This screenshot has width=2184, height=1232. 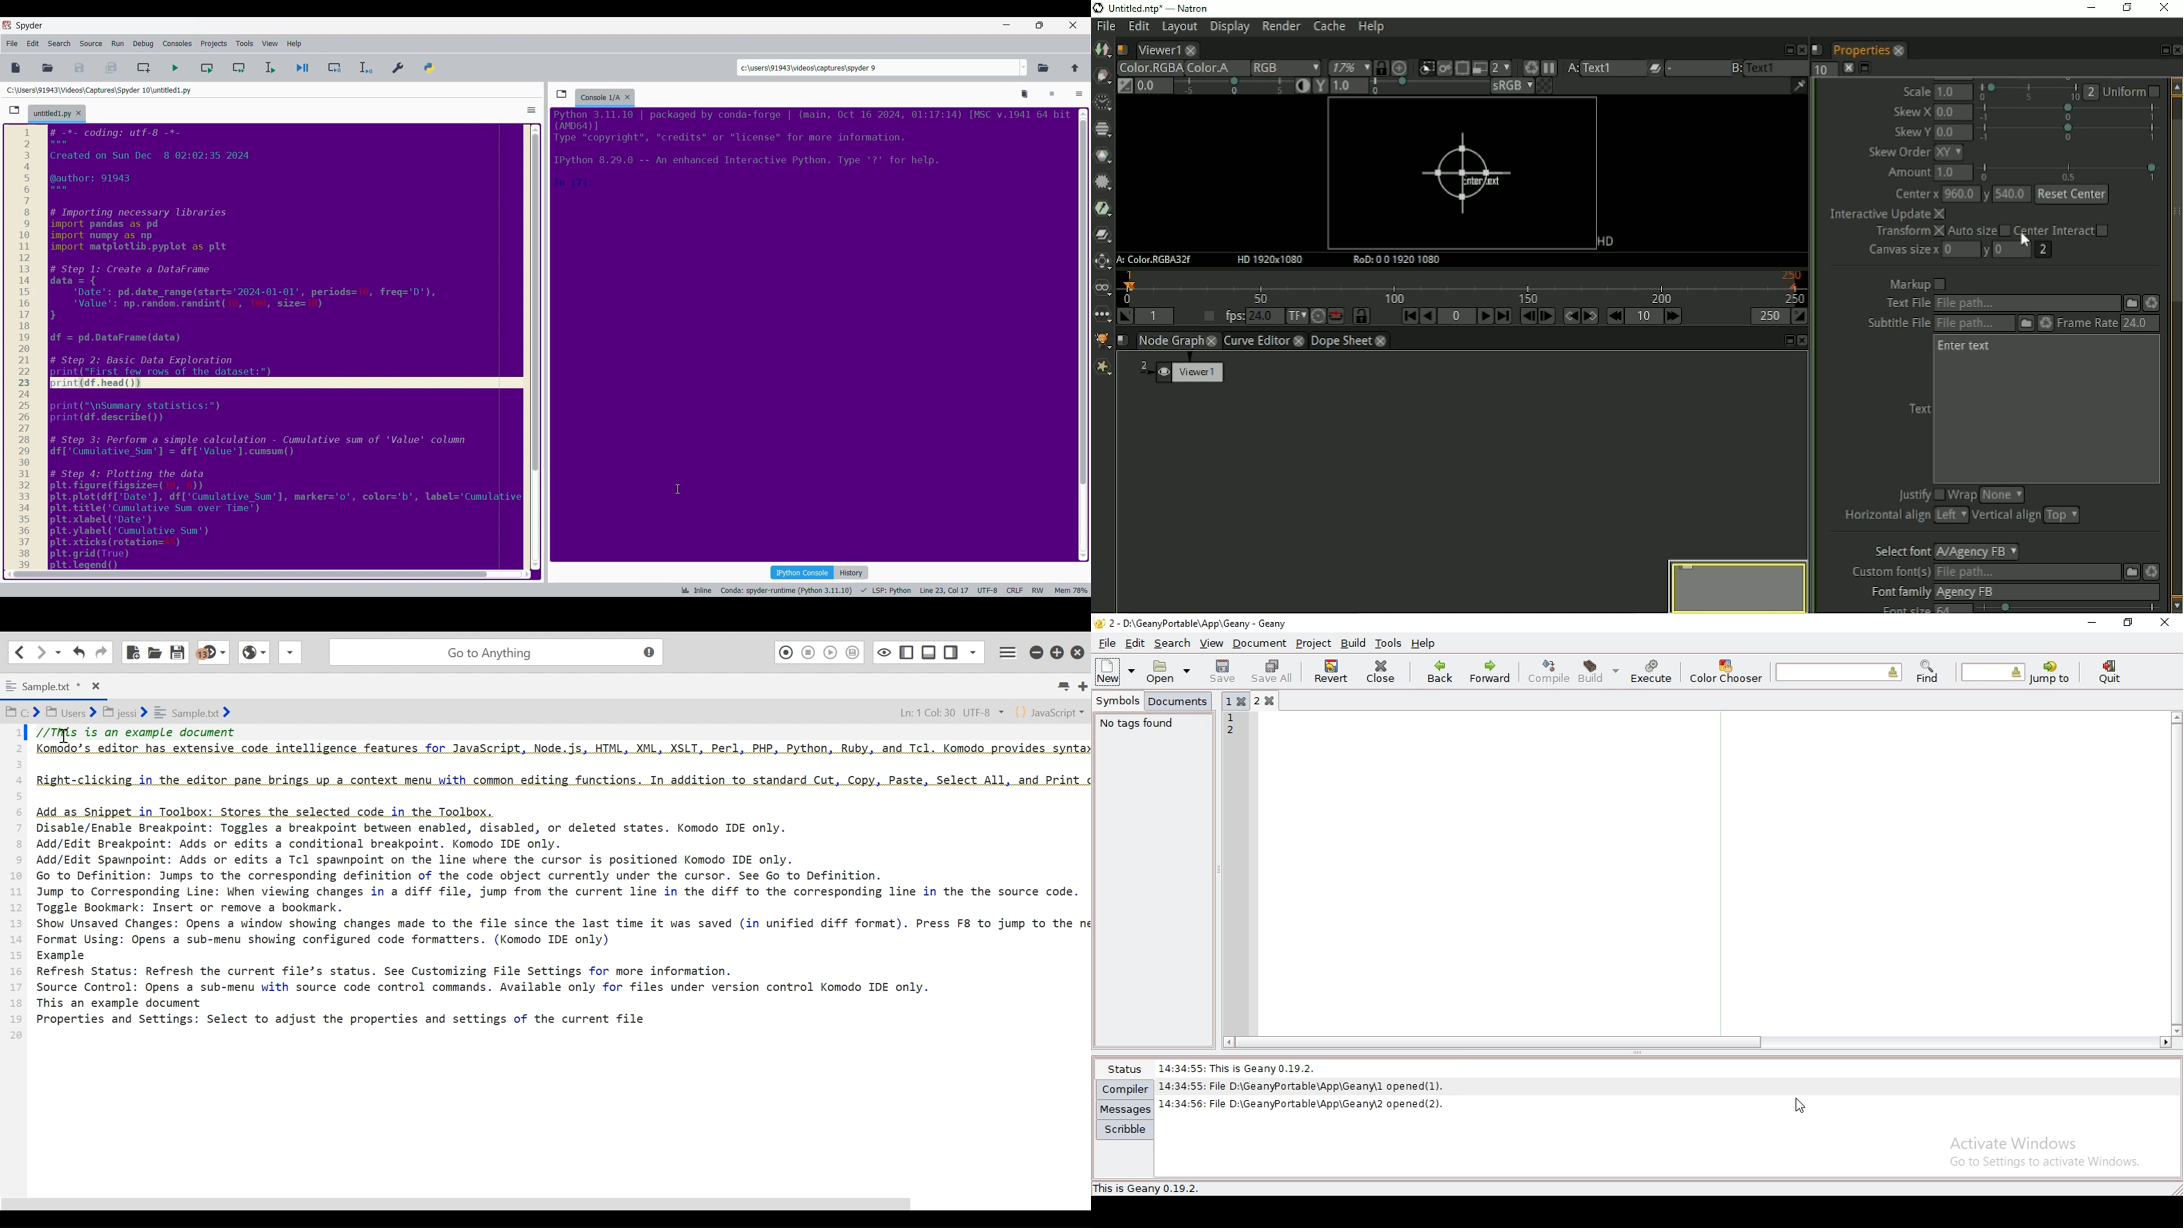 What do you see at coordinates (562, 94) in the screenshot?
I see `Browse tabs` at bounding box center [562, 94].